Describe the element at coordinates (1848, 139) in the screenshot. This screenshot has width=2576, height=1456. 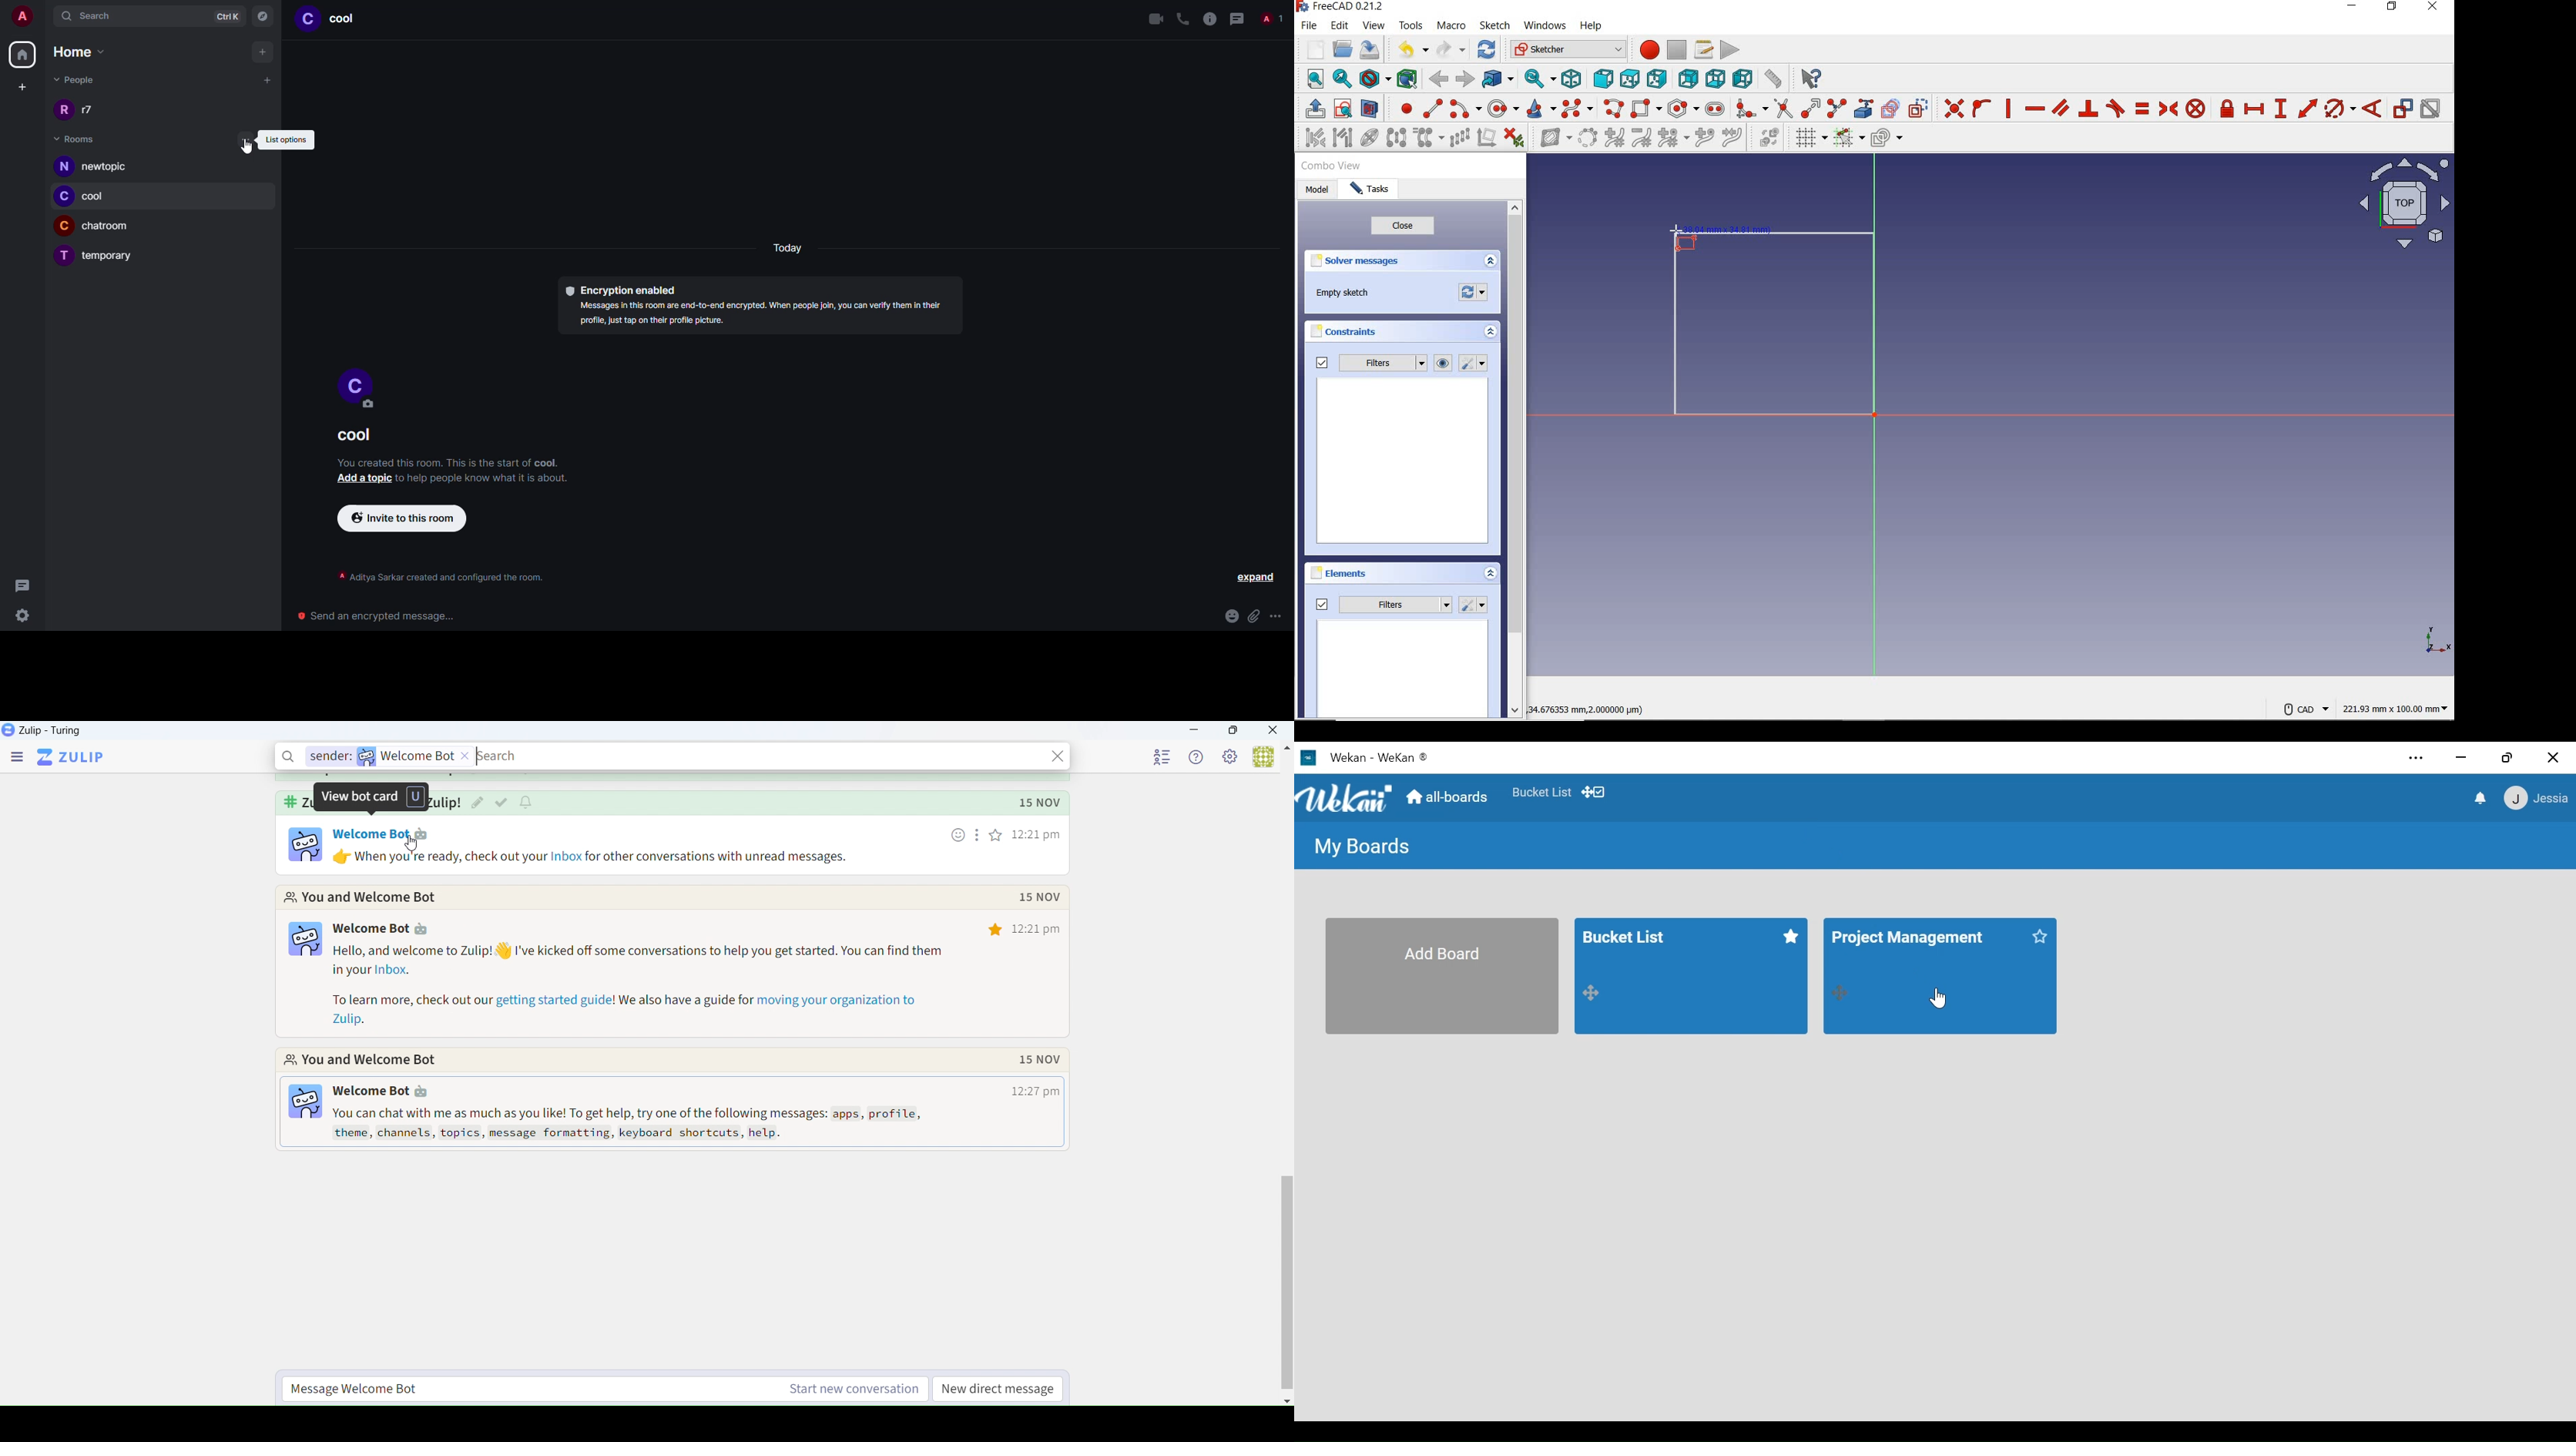
I see `toggle snap` at that location.